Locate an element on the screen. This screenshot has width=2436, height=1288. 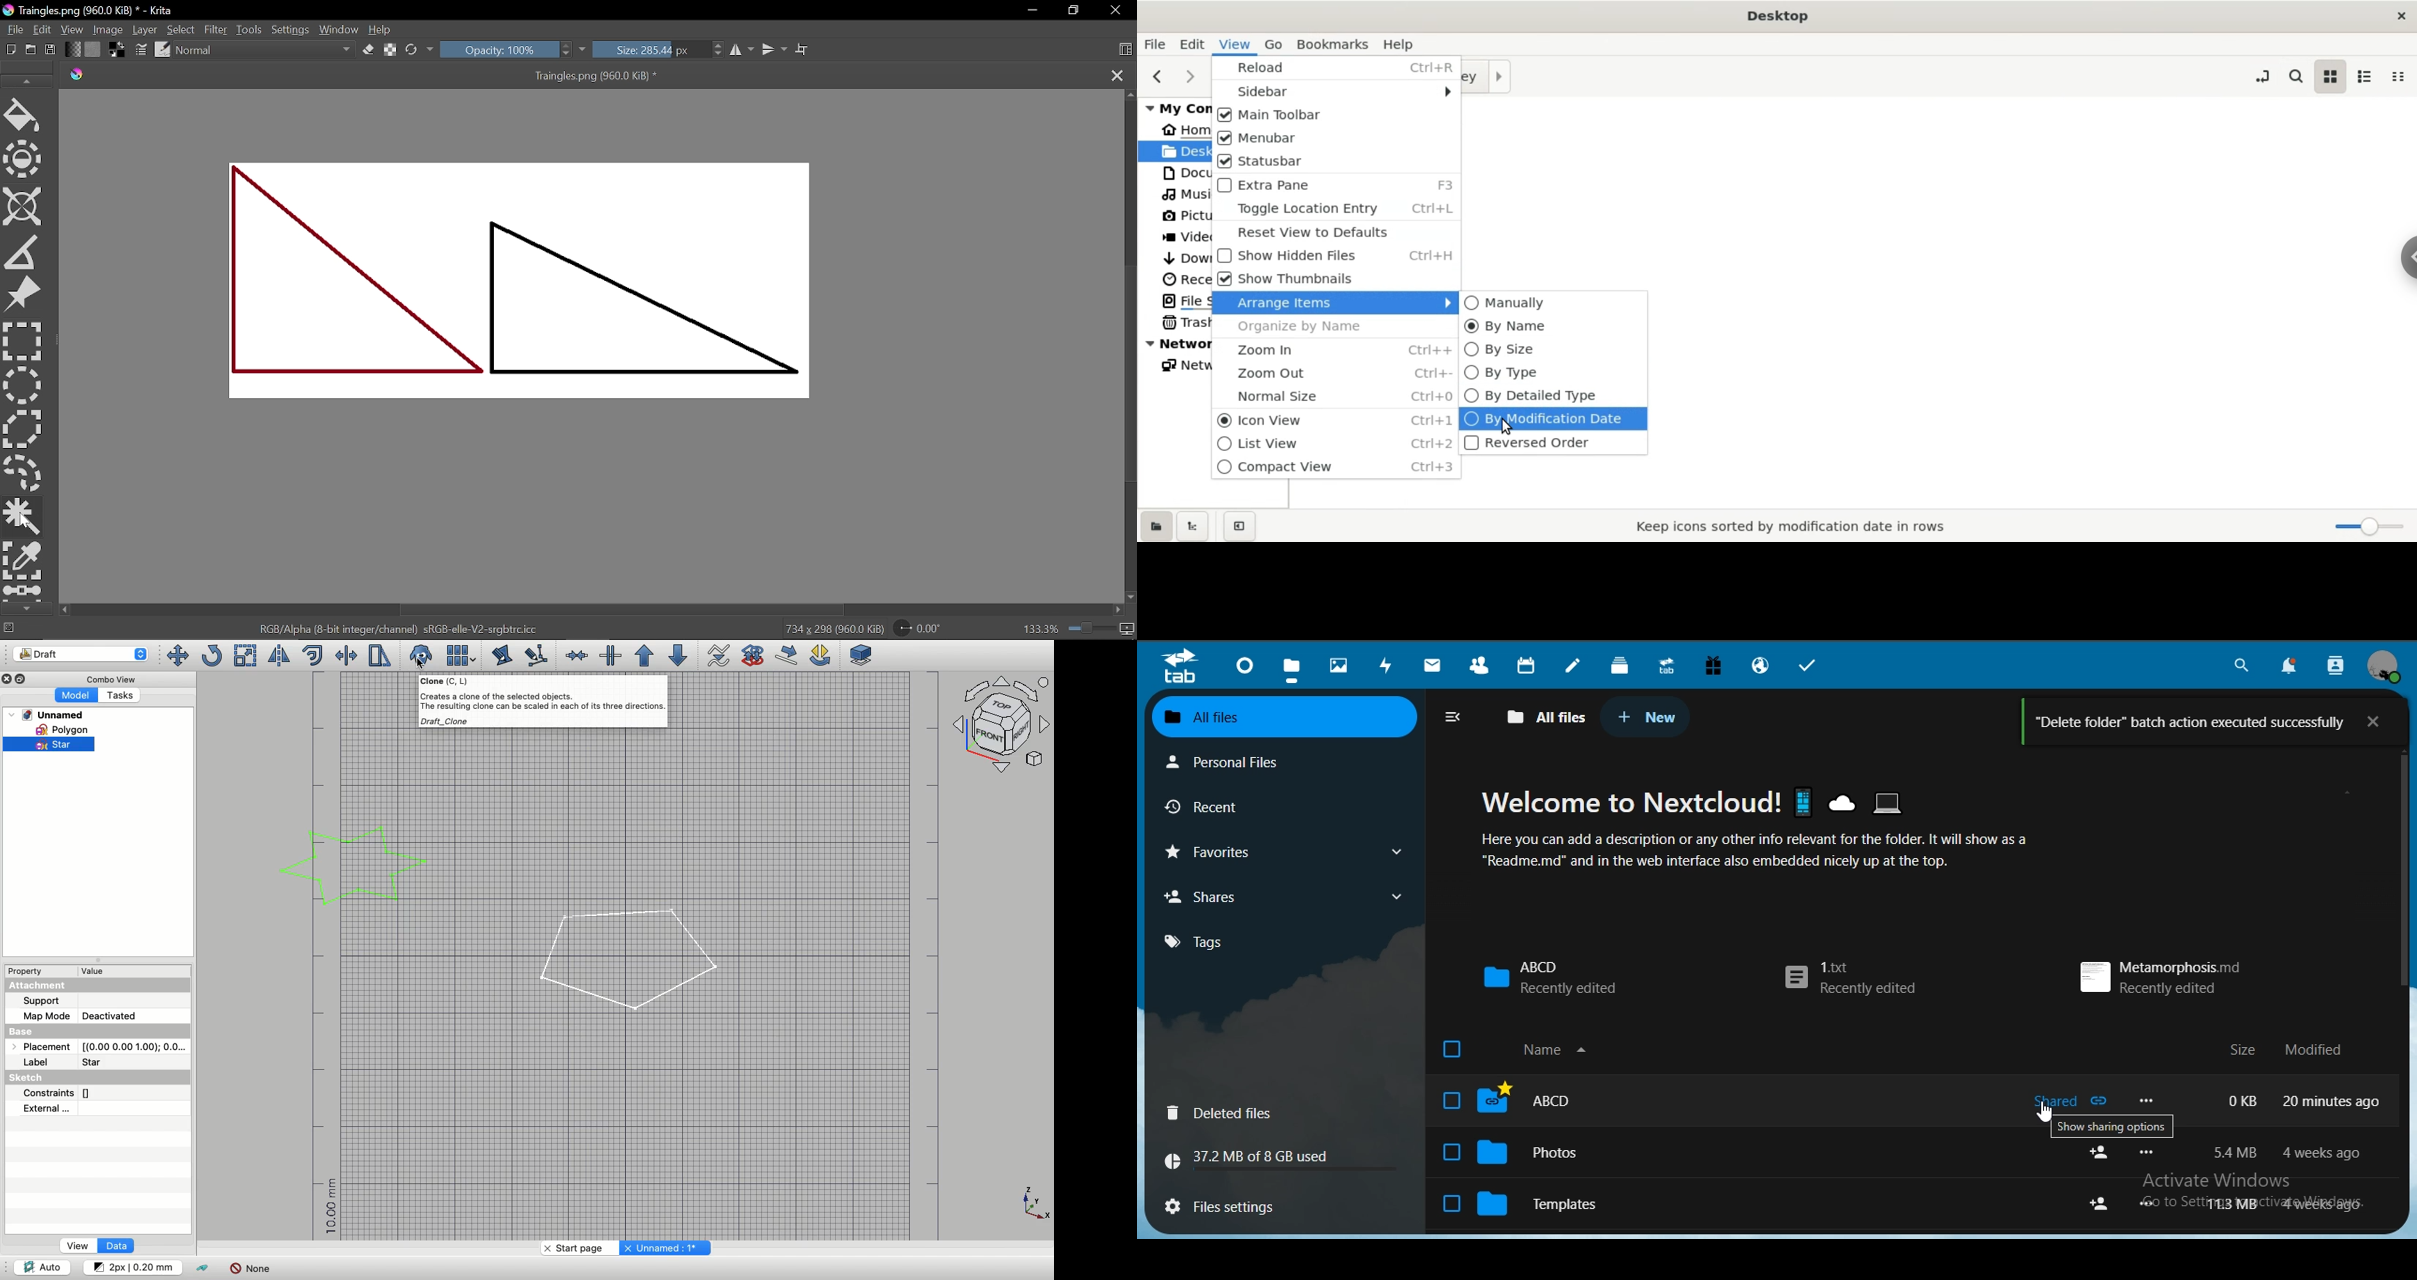
RGB is located at coordinates (397, 629).